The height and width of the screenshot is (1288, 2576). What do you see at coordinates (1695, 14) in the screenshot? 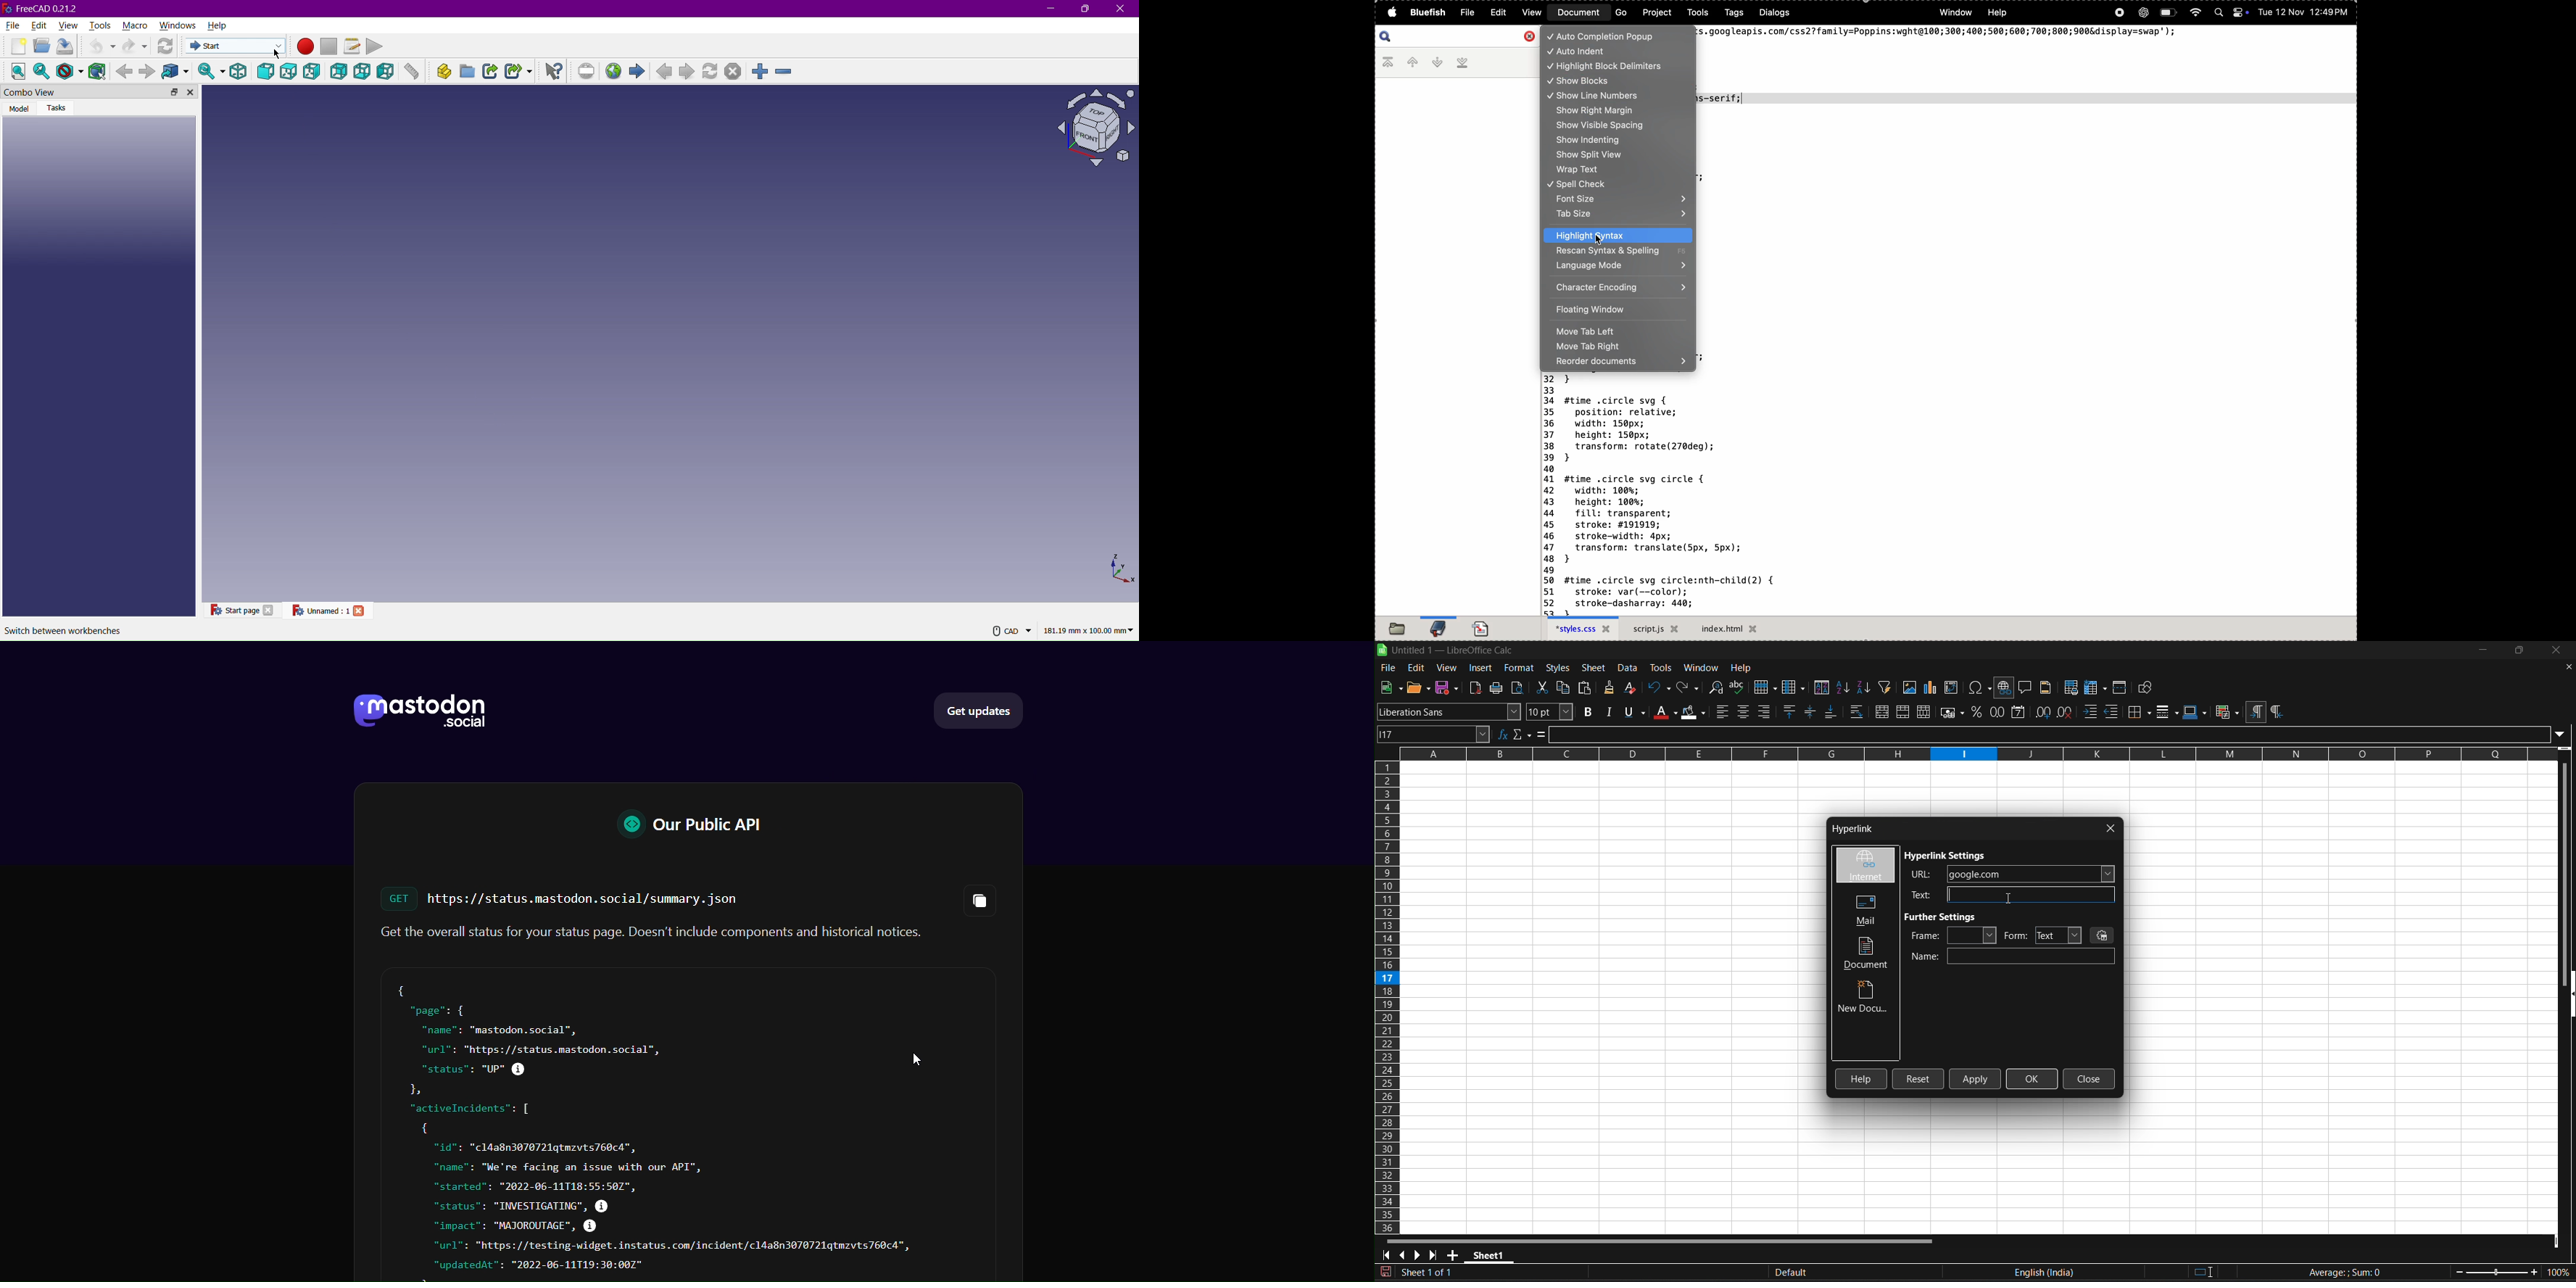
I see `tools` at bounding box center [1695, 14].